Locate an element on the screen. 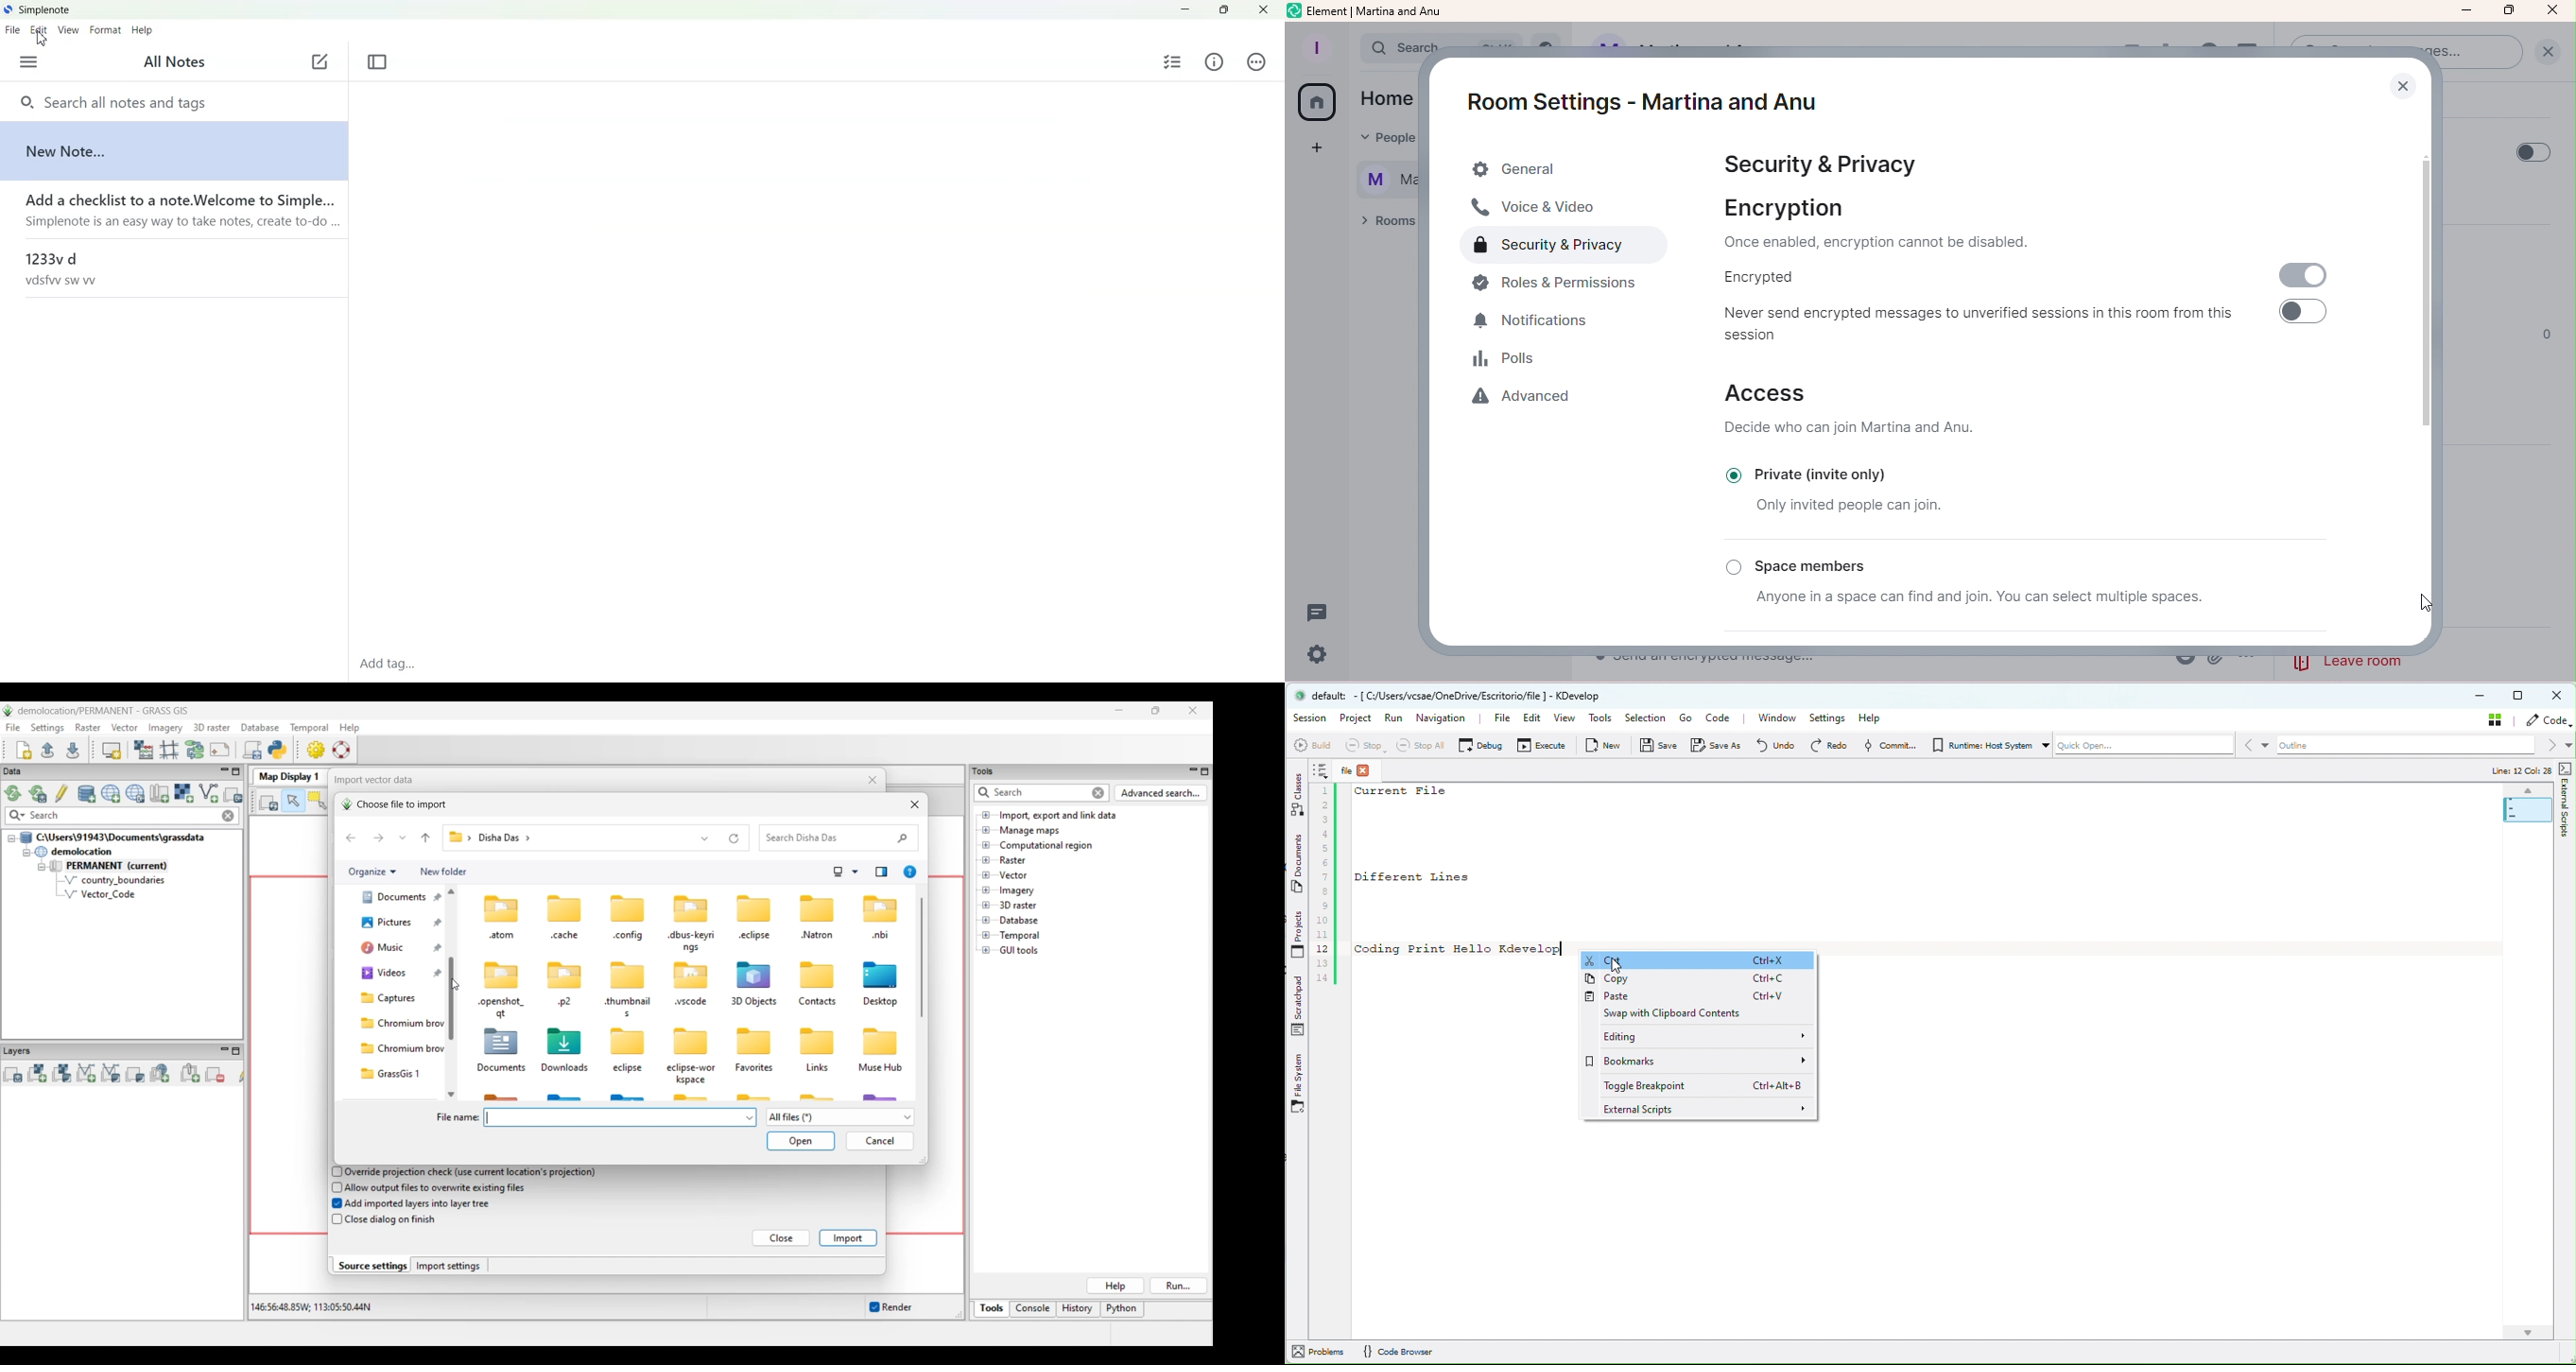 The height and width of the screenshot is (1372, 2576). Polls is located at coordinates (1514, 360).